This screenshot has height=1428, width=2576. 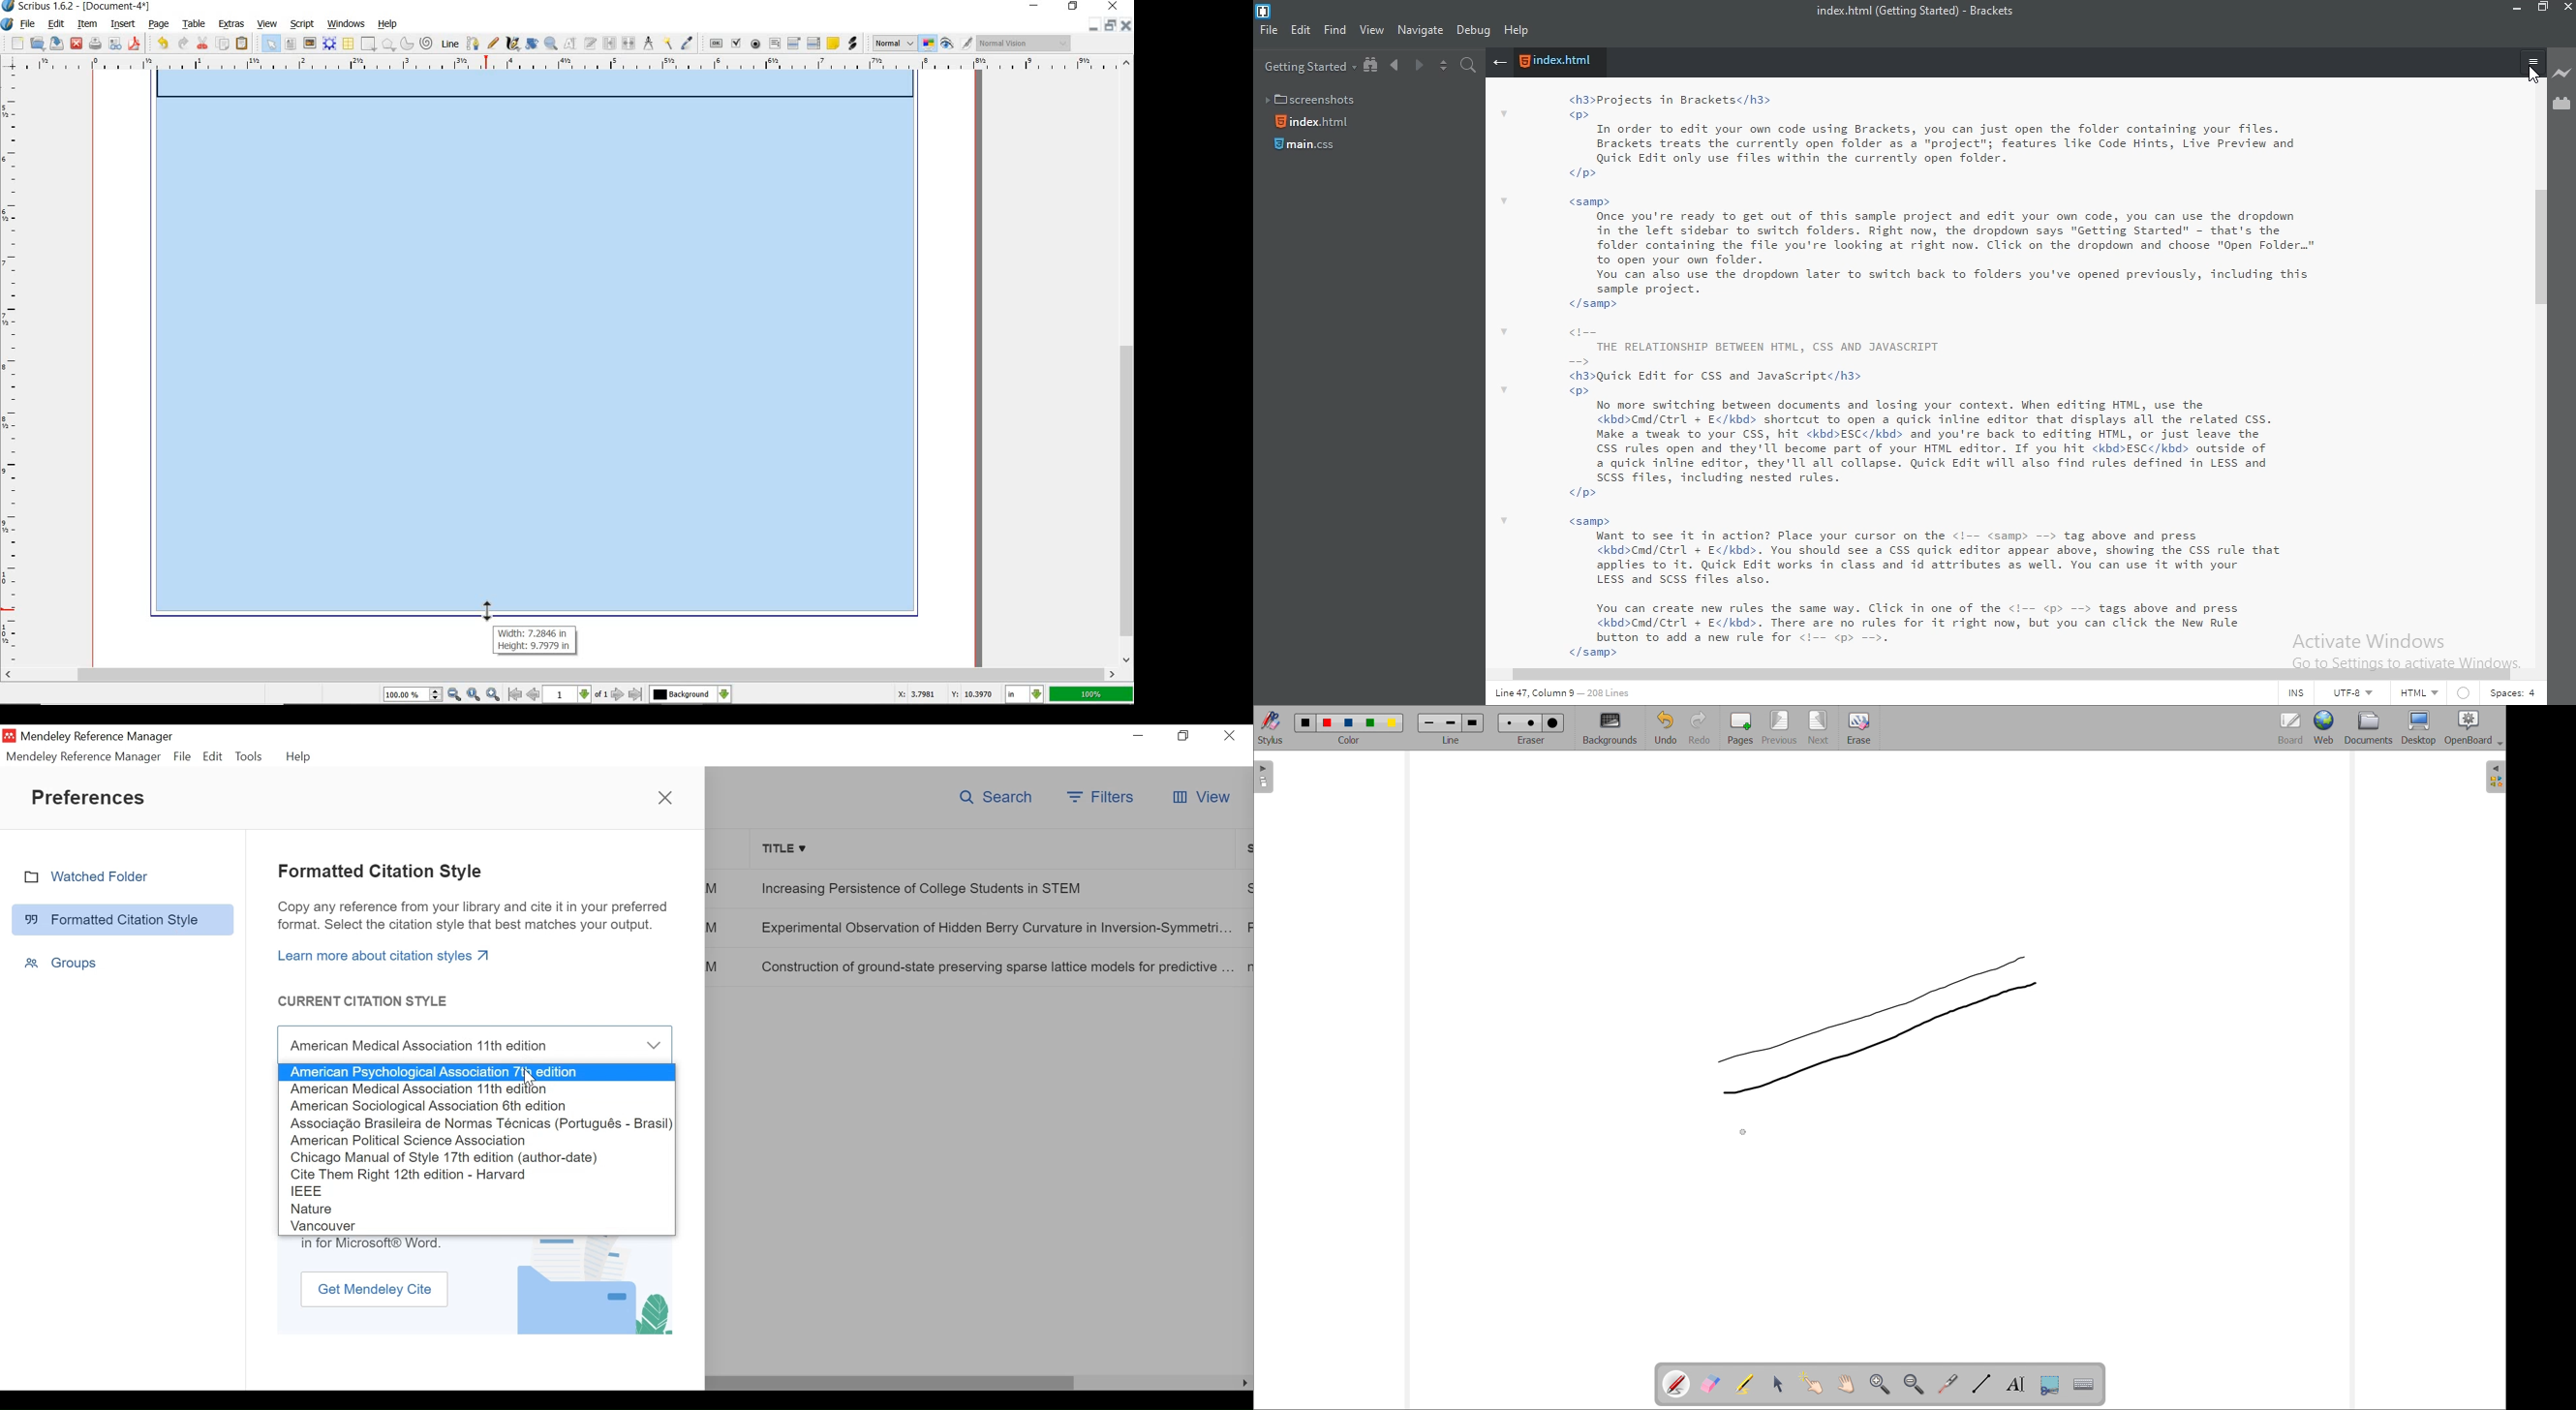 What do you see at coordinates (86, 24) in the screenshot?
I see `item` at bounding box center [86, 24].